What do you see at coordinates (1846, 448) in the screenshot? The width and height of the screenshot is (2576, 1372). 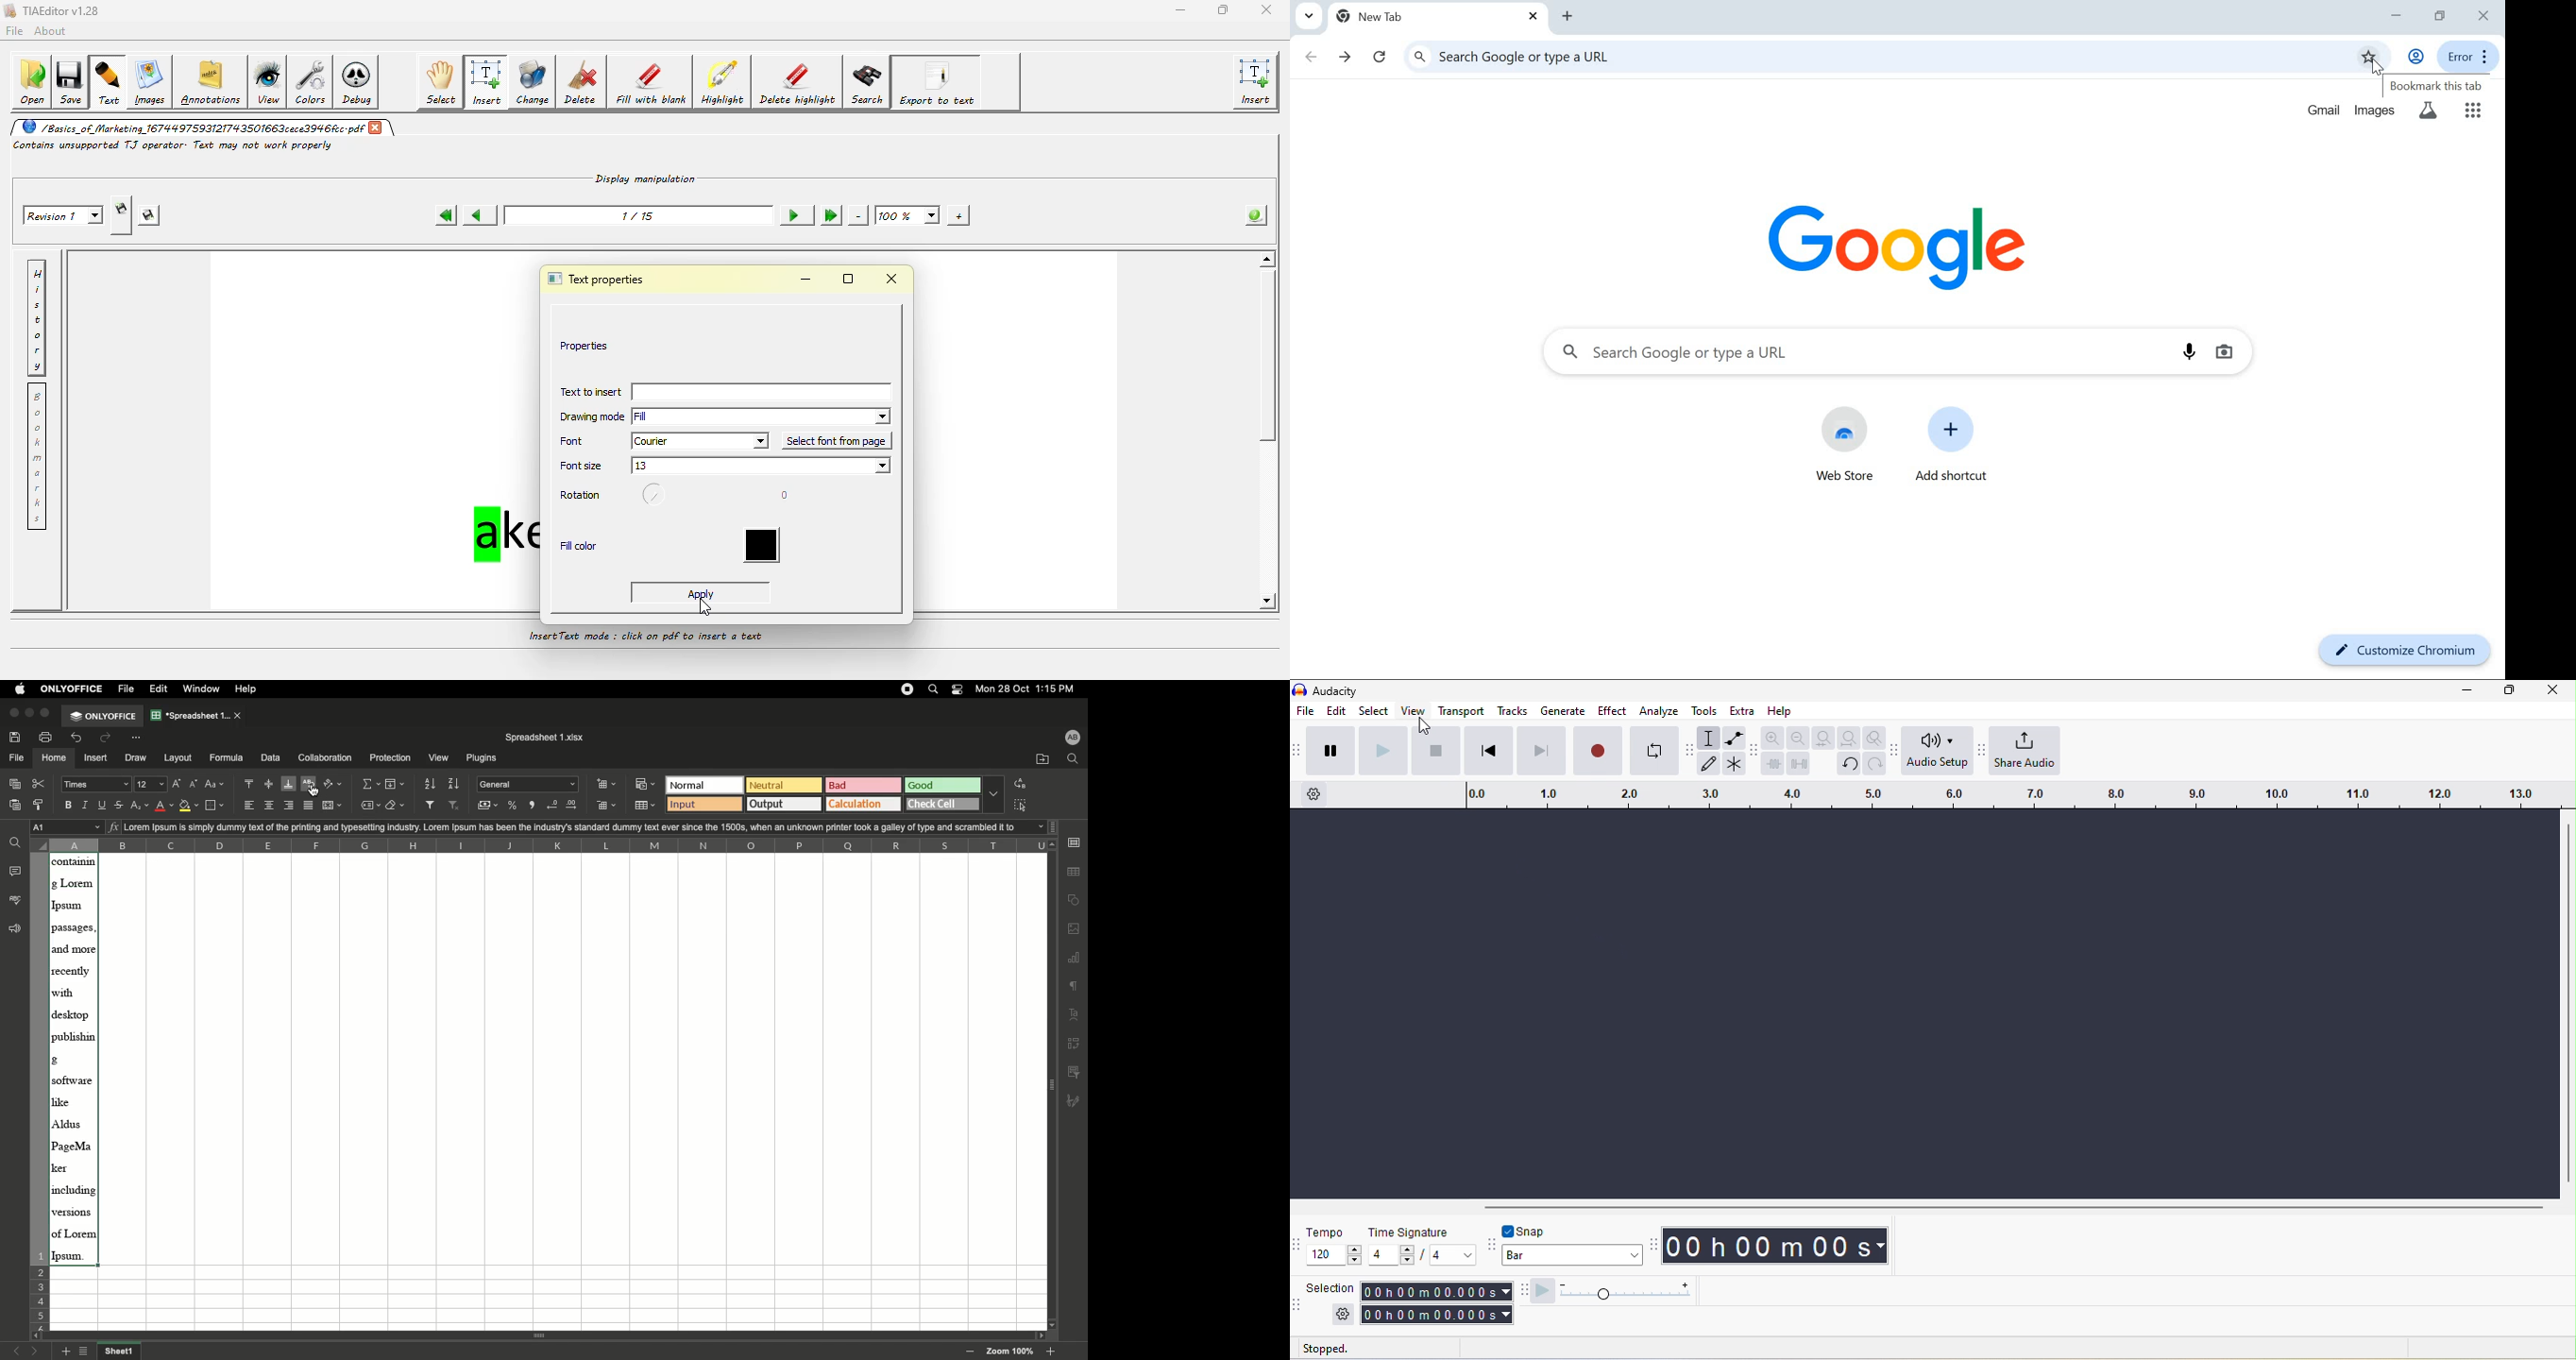 I see `web store` at bounding box center [1846, 448].